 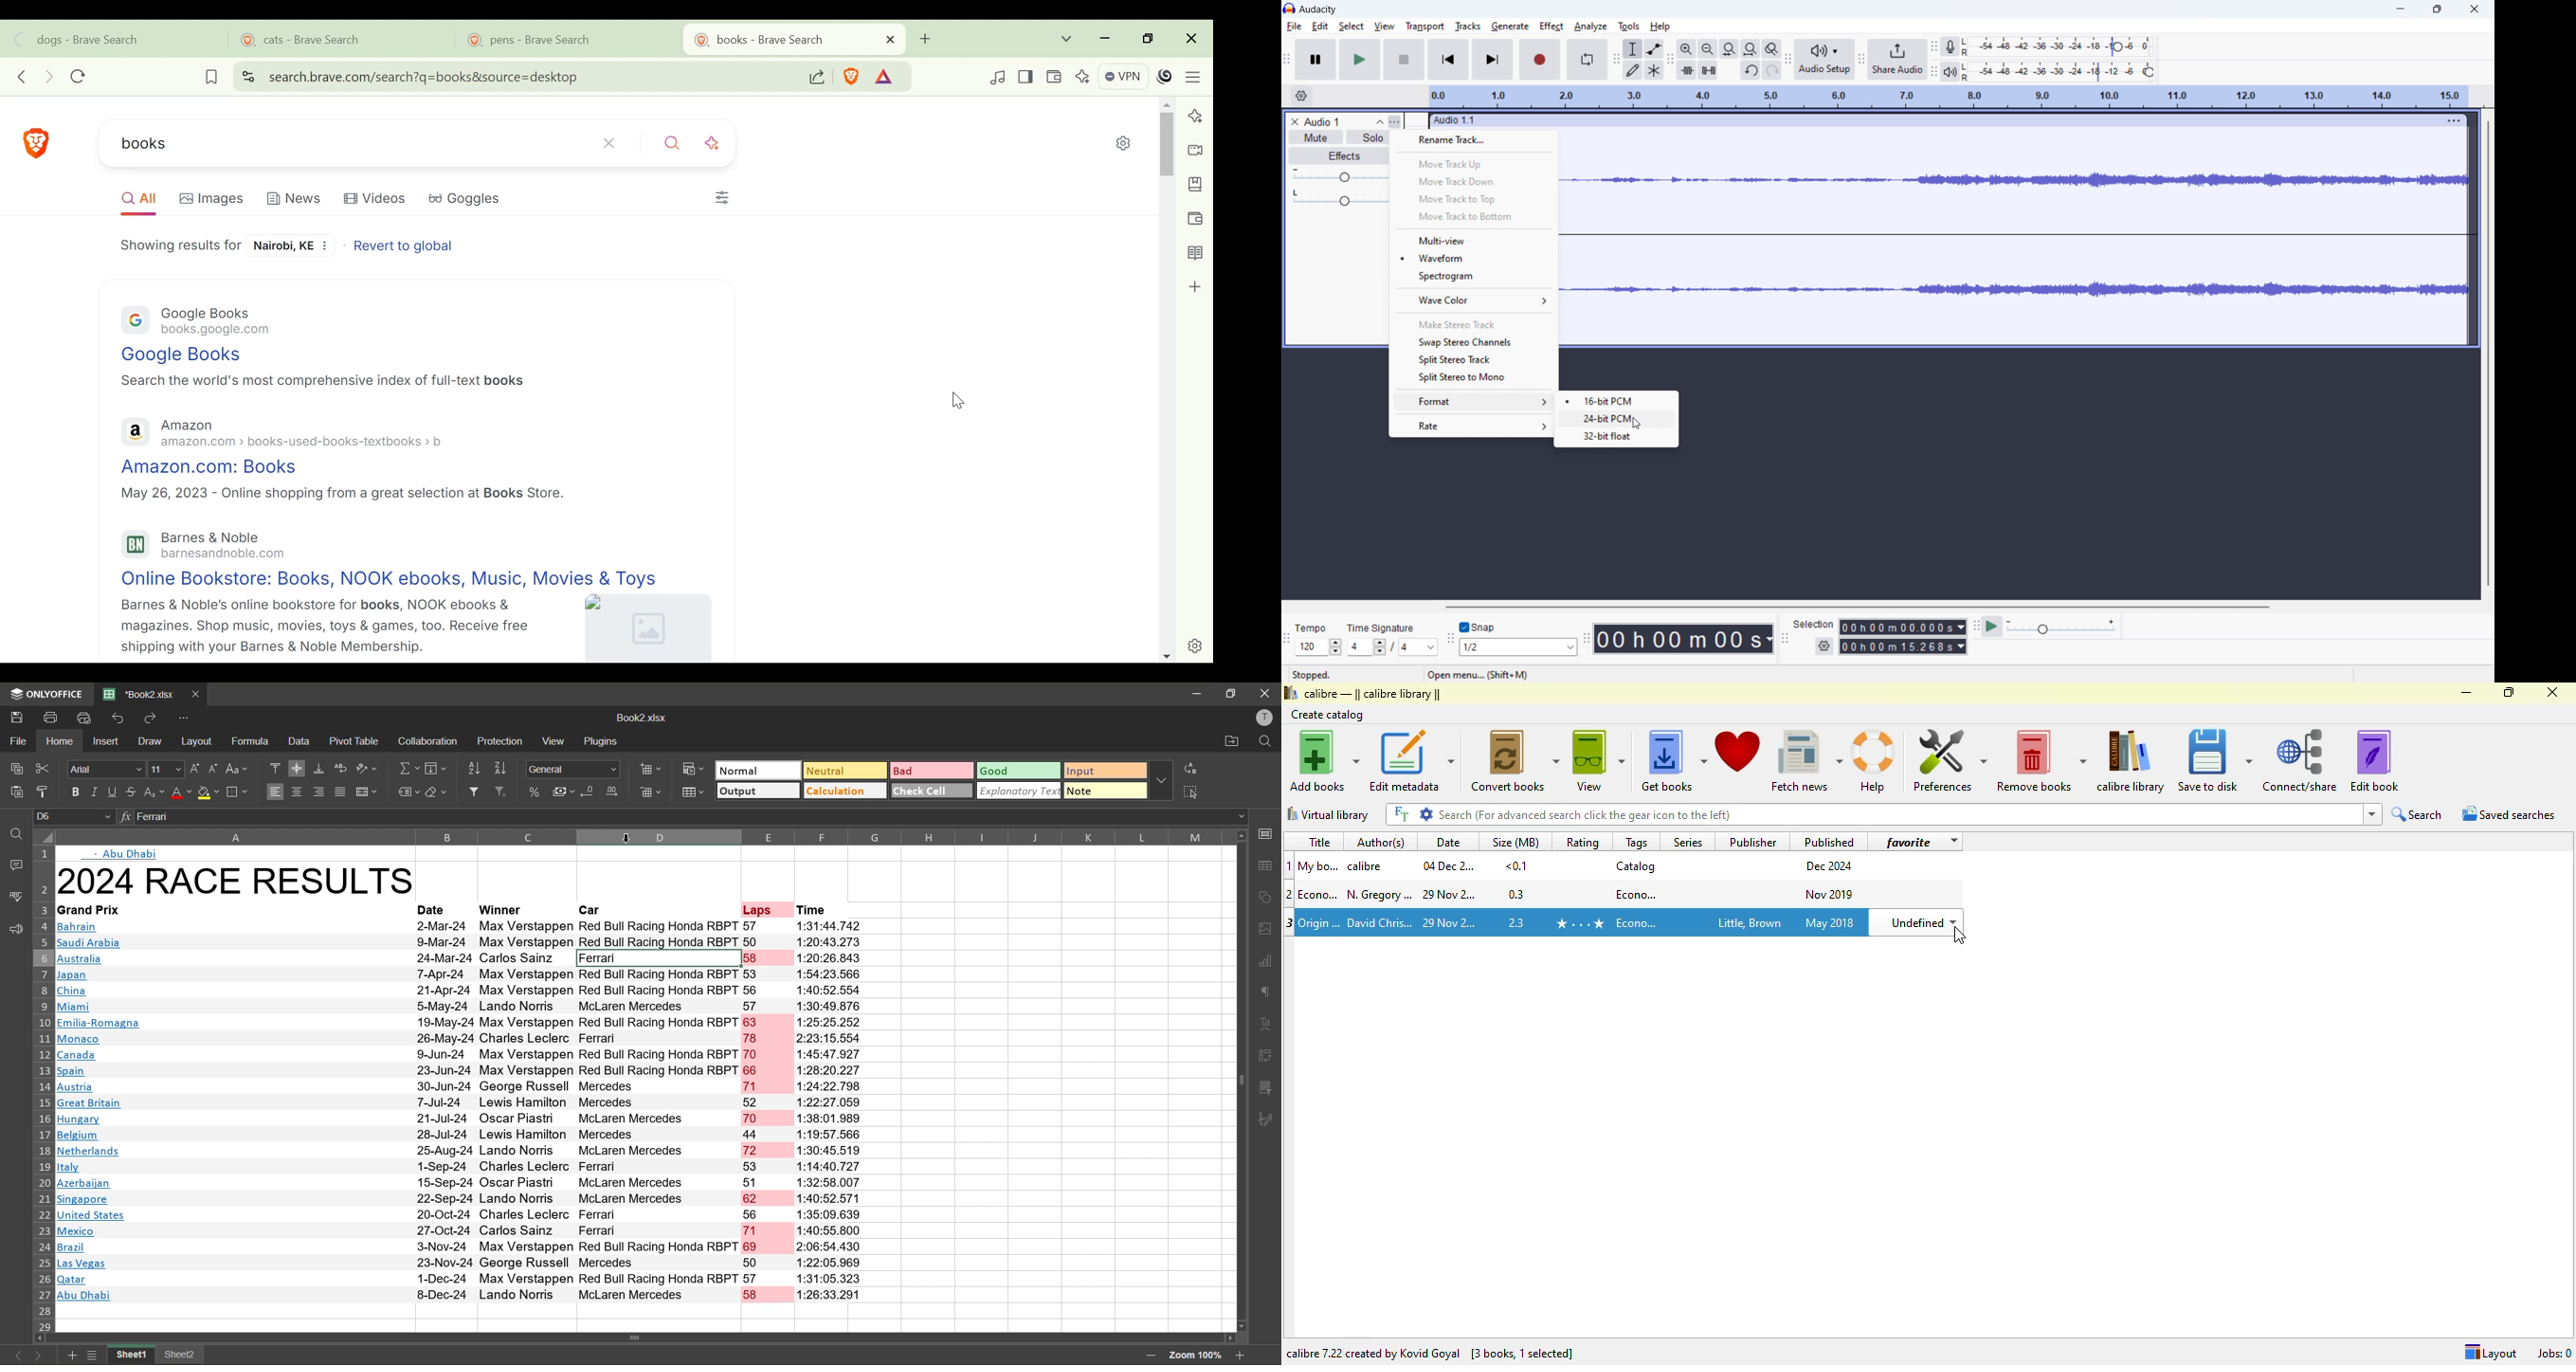 I want to click on Book2.xlsx, so click(x=641, y=717).